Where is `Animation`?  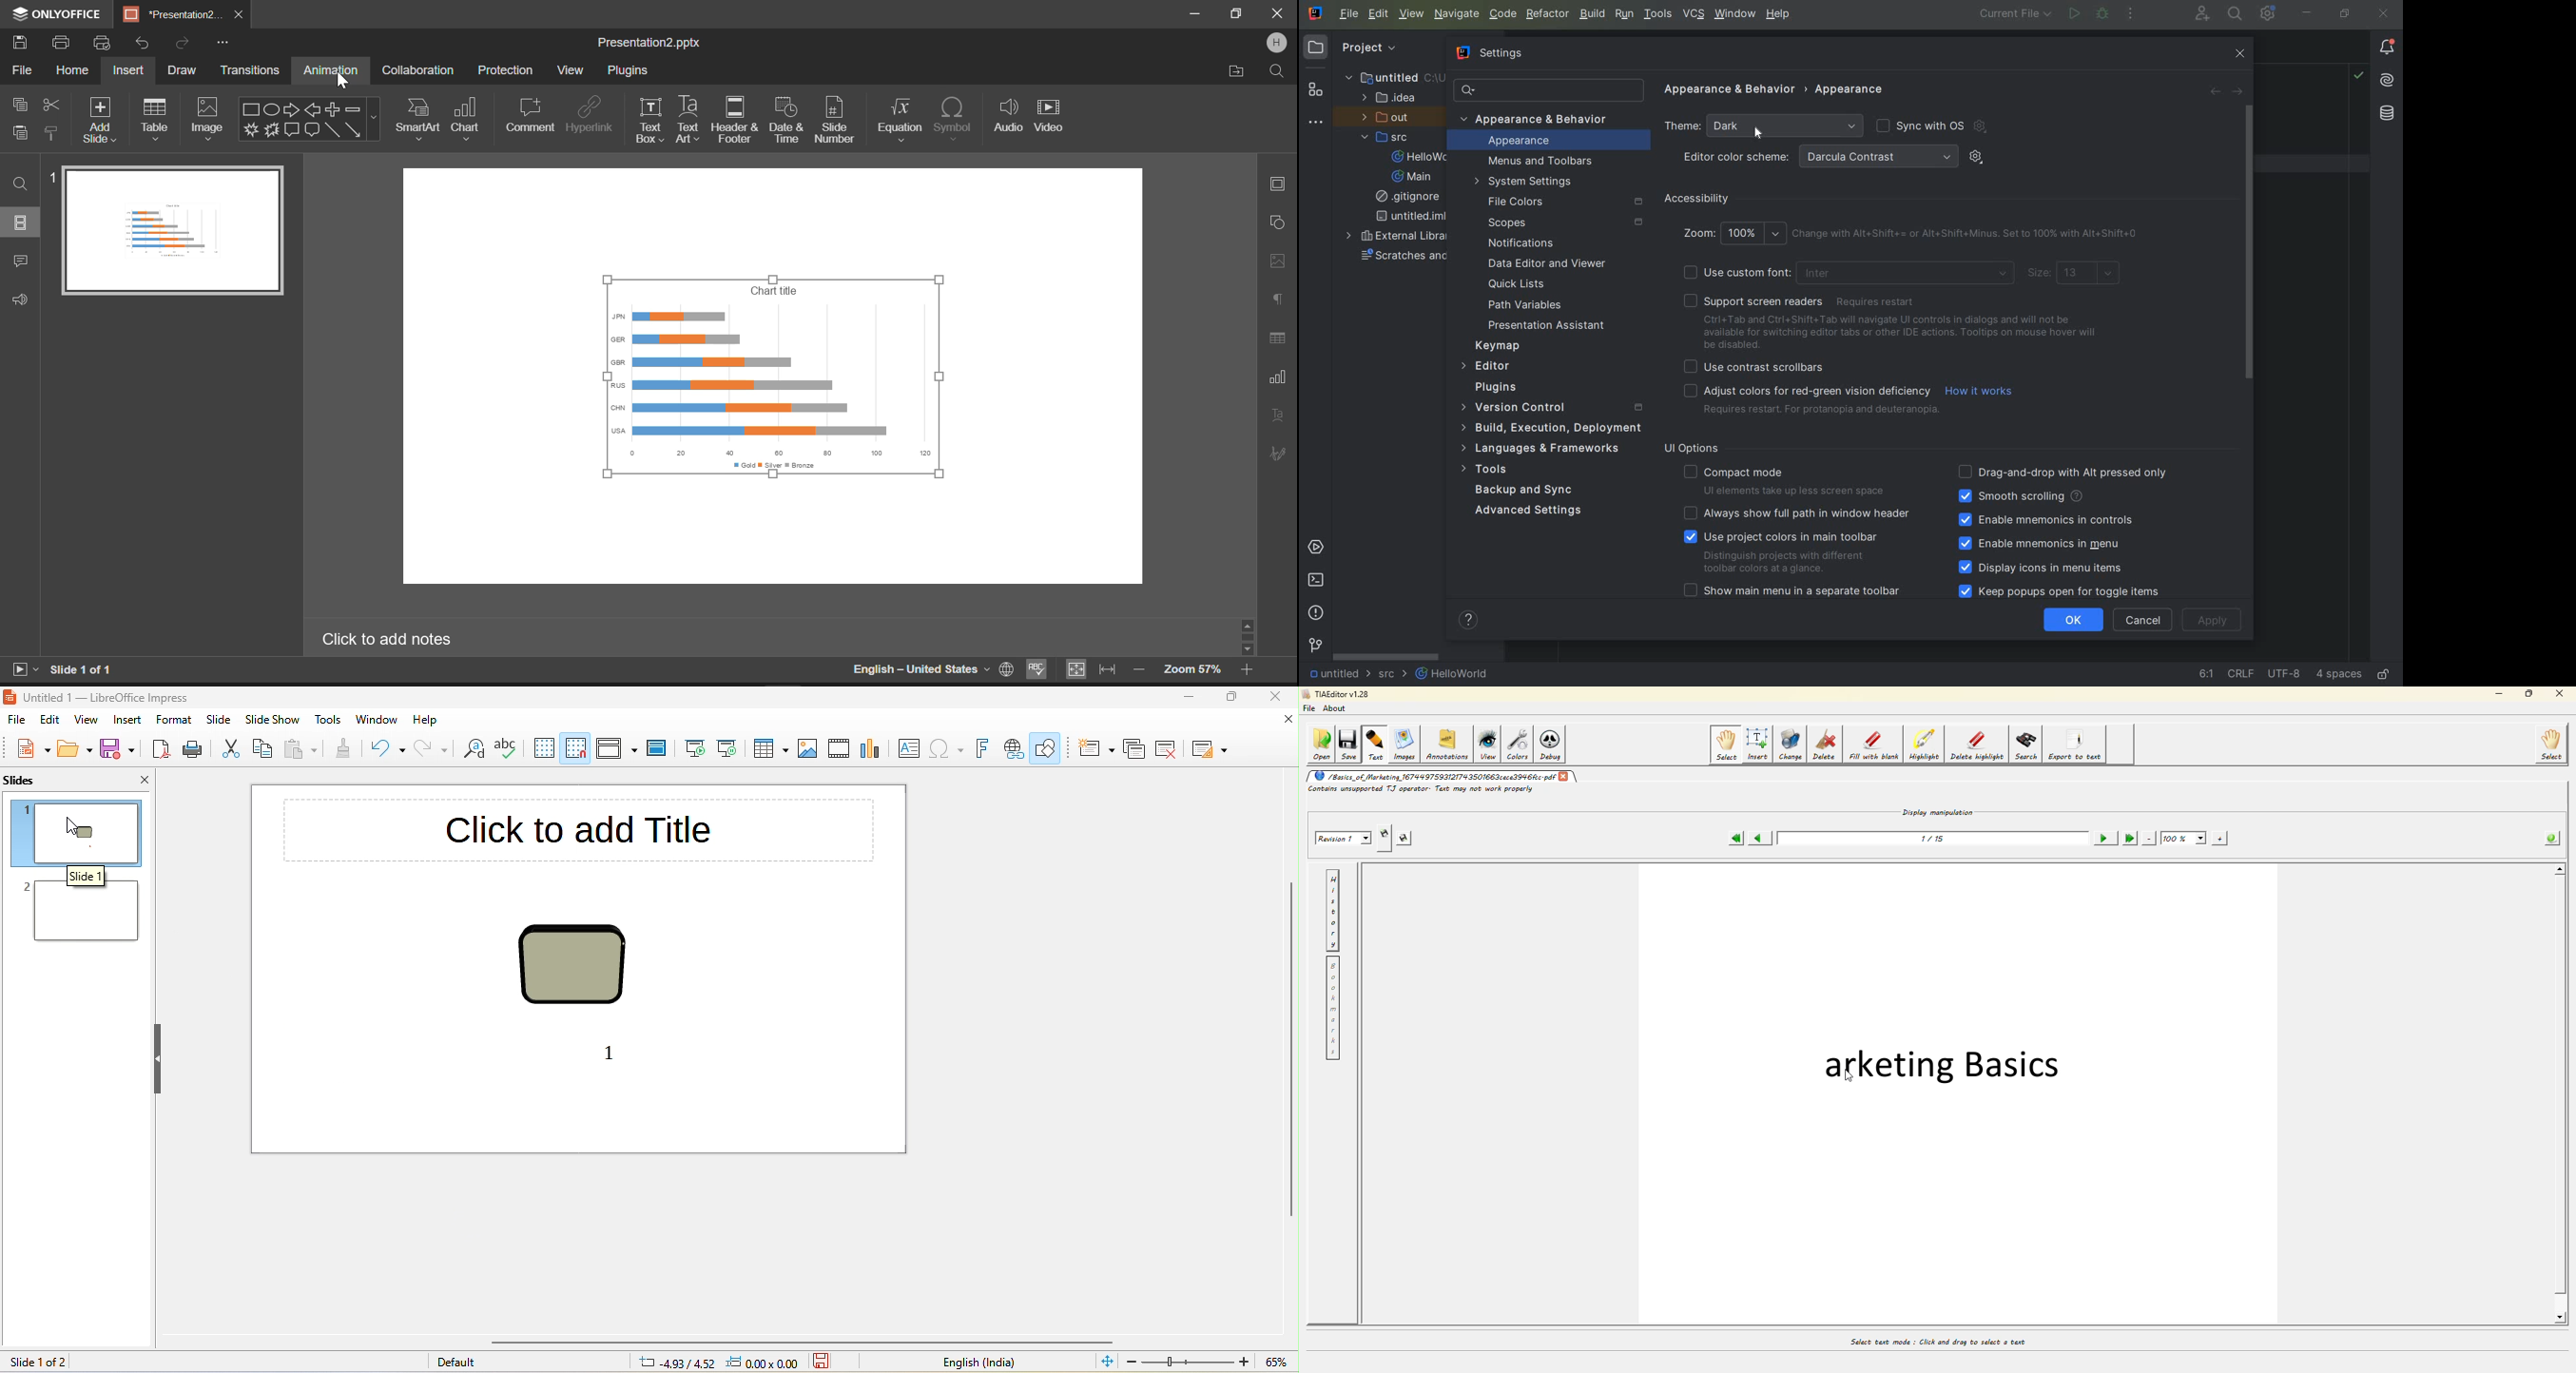
Animation is located at coordinates (330, 71).